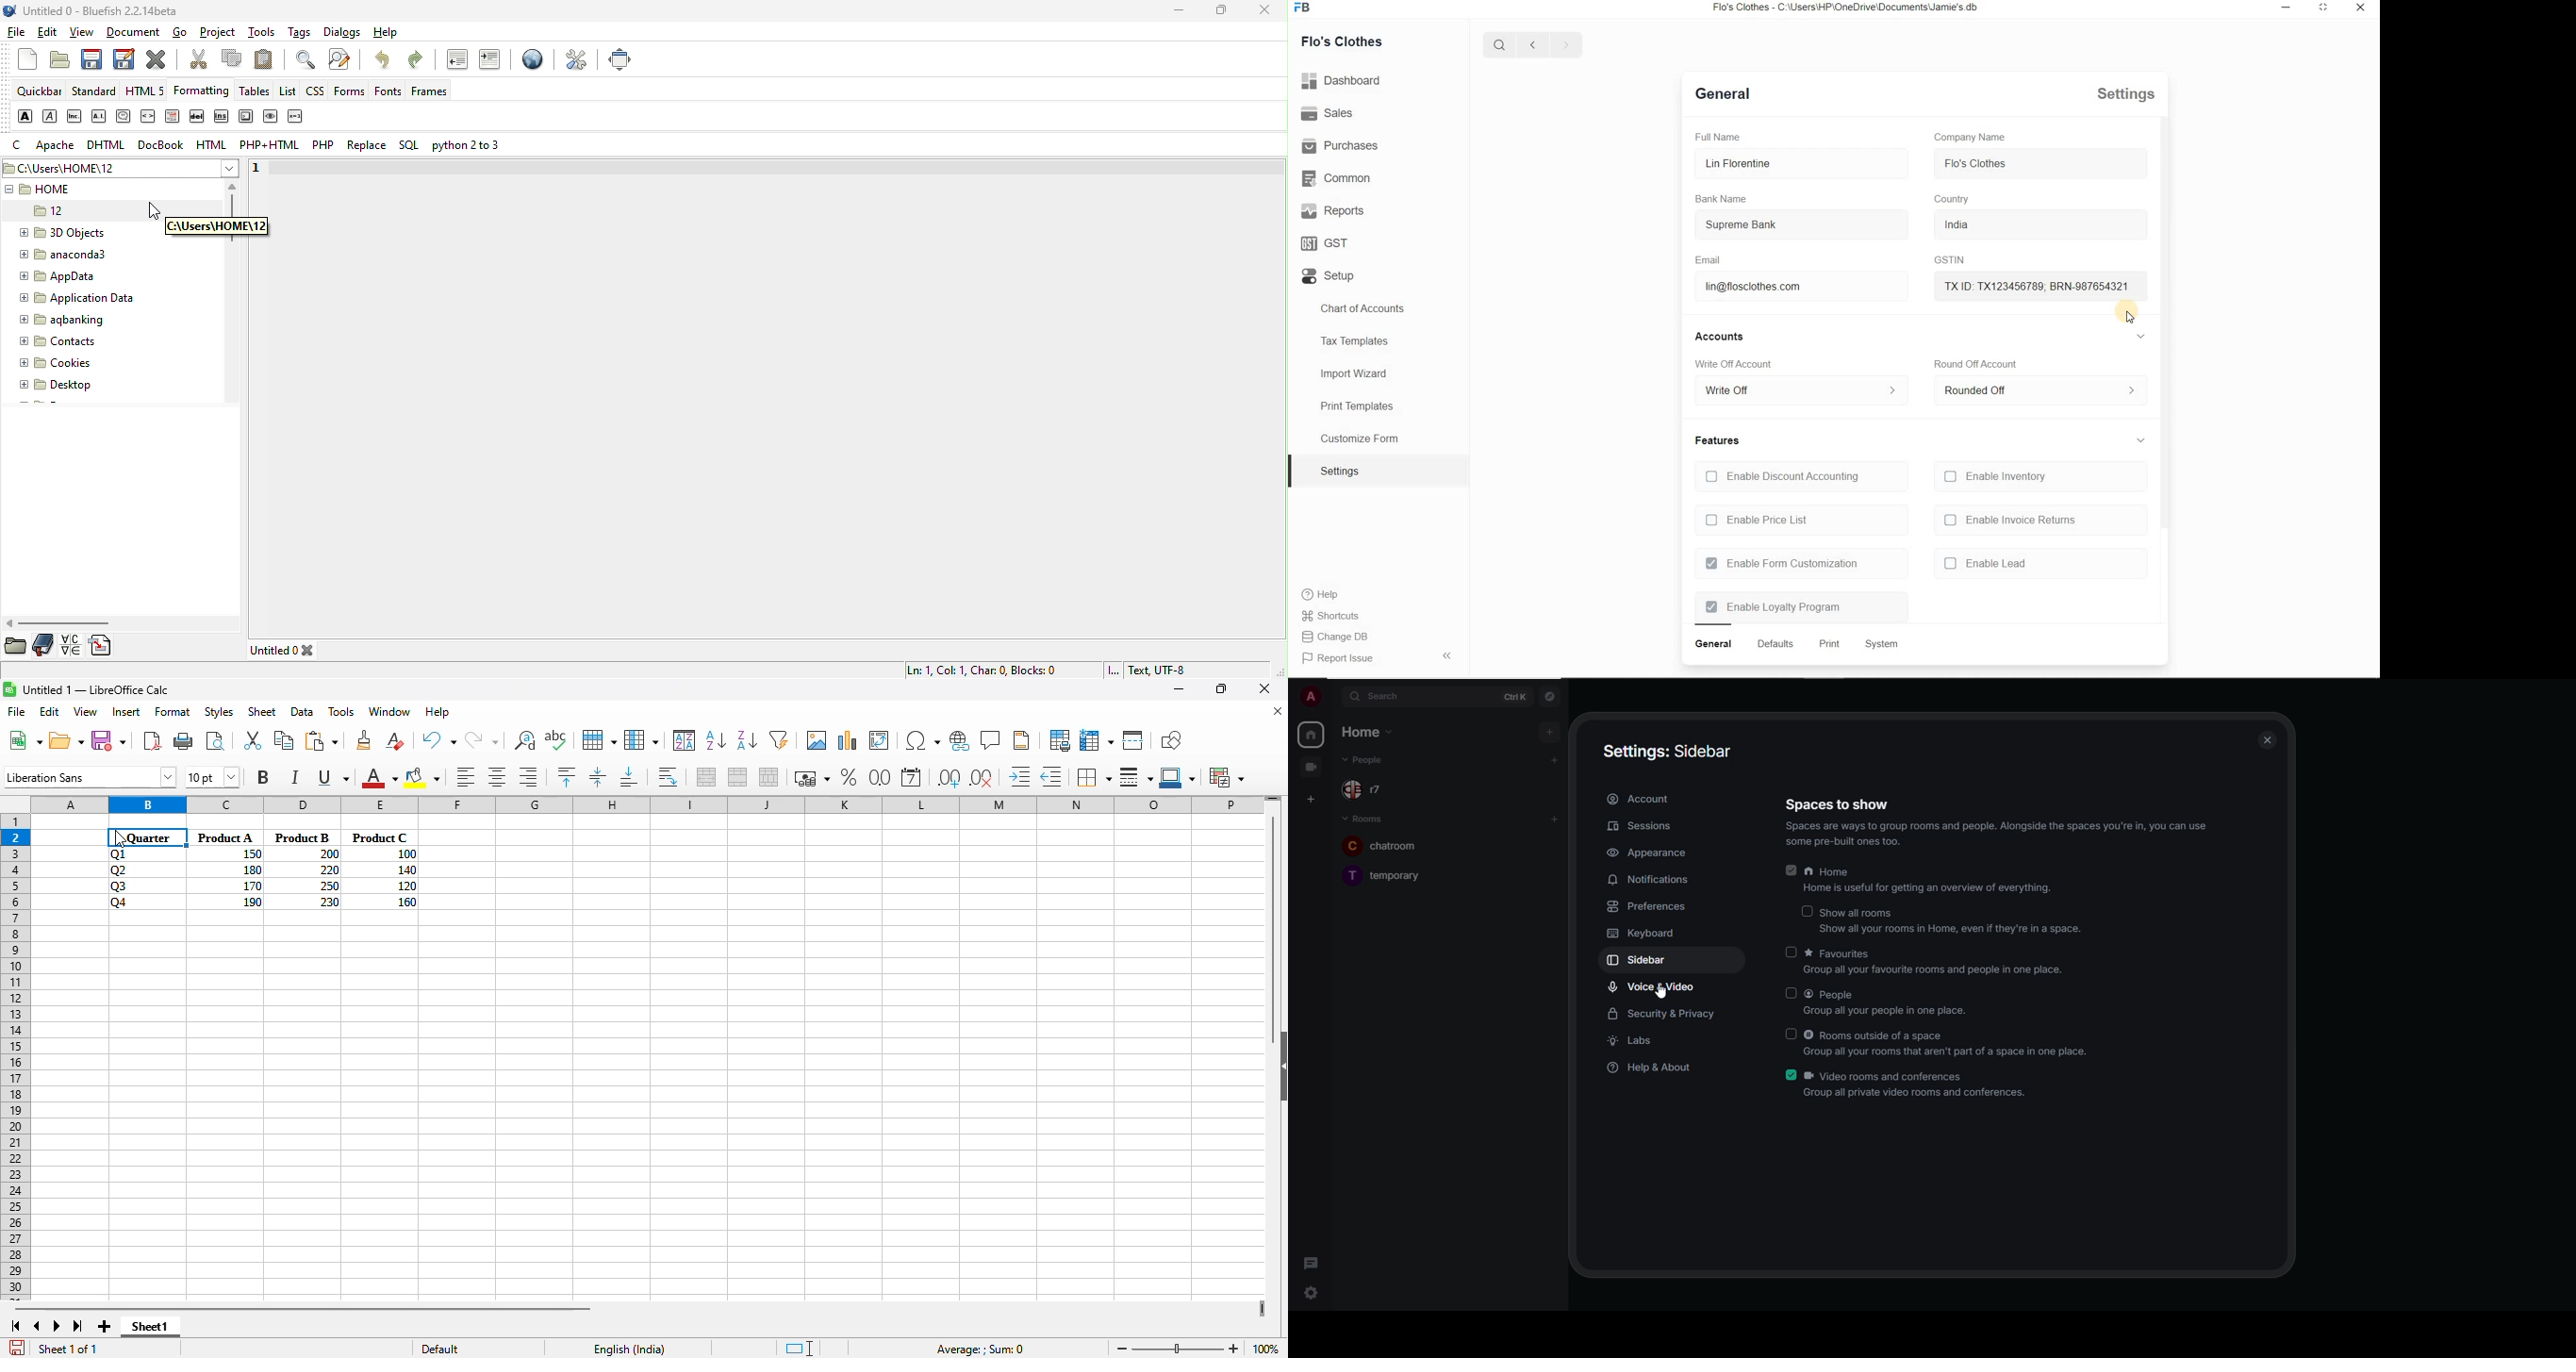 The height and width of the screenshot is (1372, 2576). Describe the element at coordinates (1324, 594) in the screenshot. I see `Help` at that location.